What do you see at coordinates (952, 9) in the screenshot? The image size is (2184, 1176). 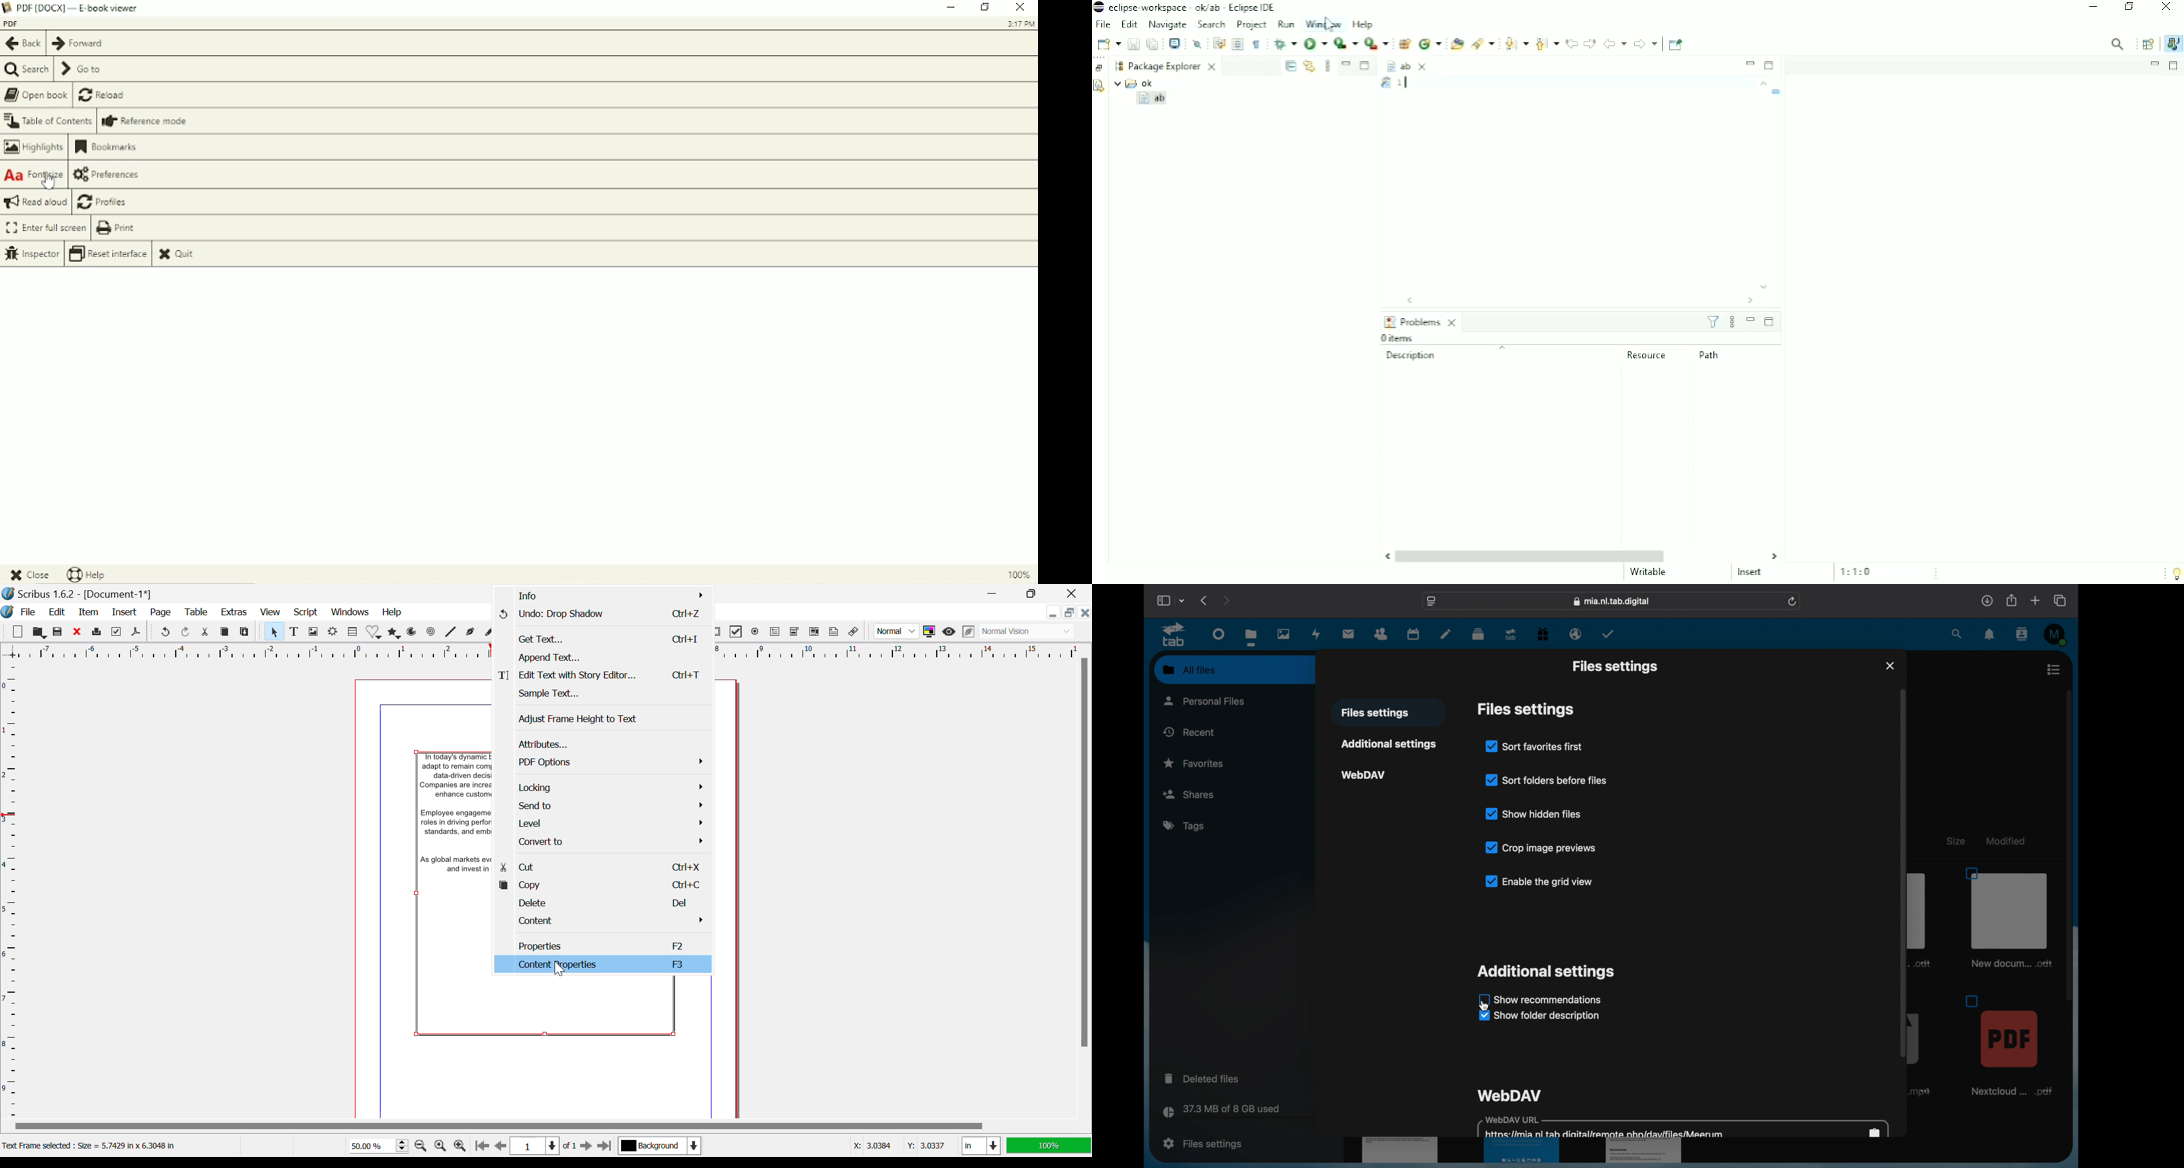 I see `Minimize` at bounding box center [952, 9].